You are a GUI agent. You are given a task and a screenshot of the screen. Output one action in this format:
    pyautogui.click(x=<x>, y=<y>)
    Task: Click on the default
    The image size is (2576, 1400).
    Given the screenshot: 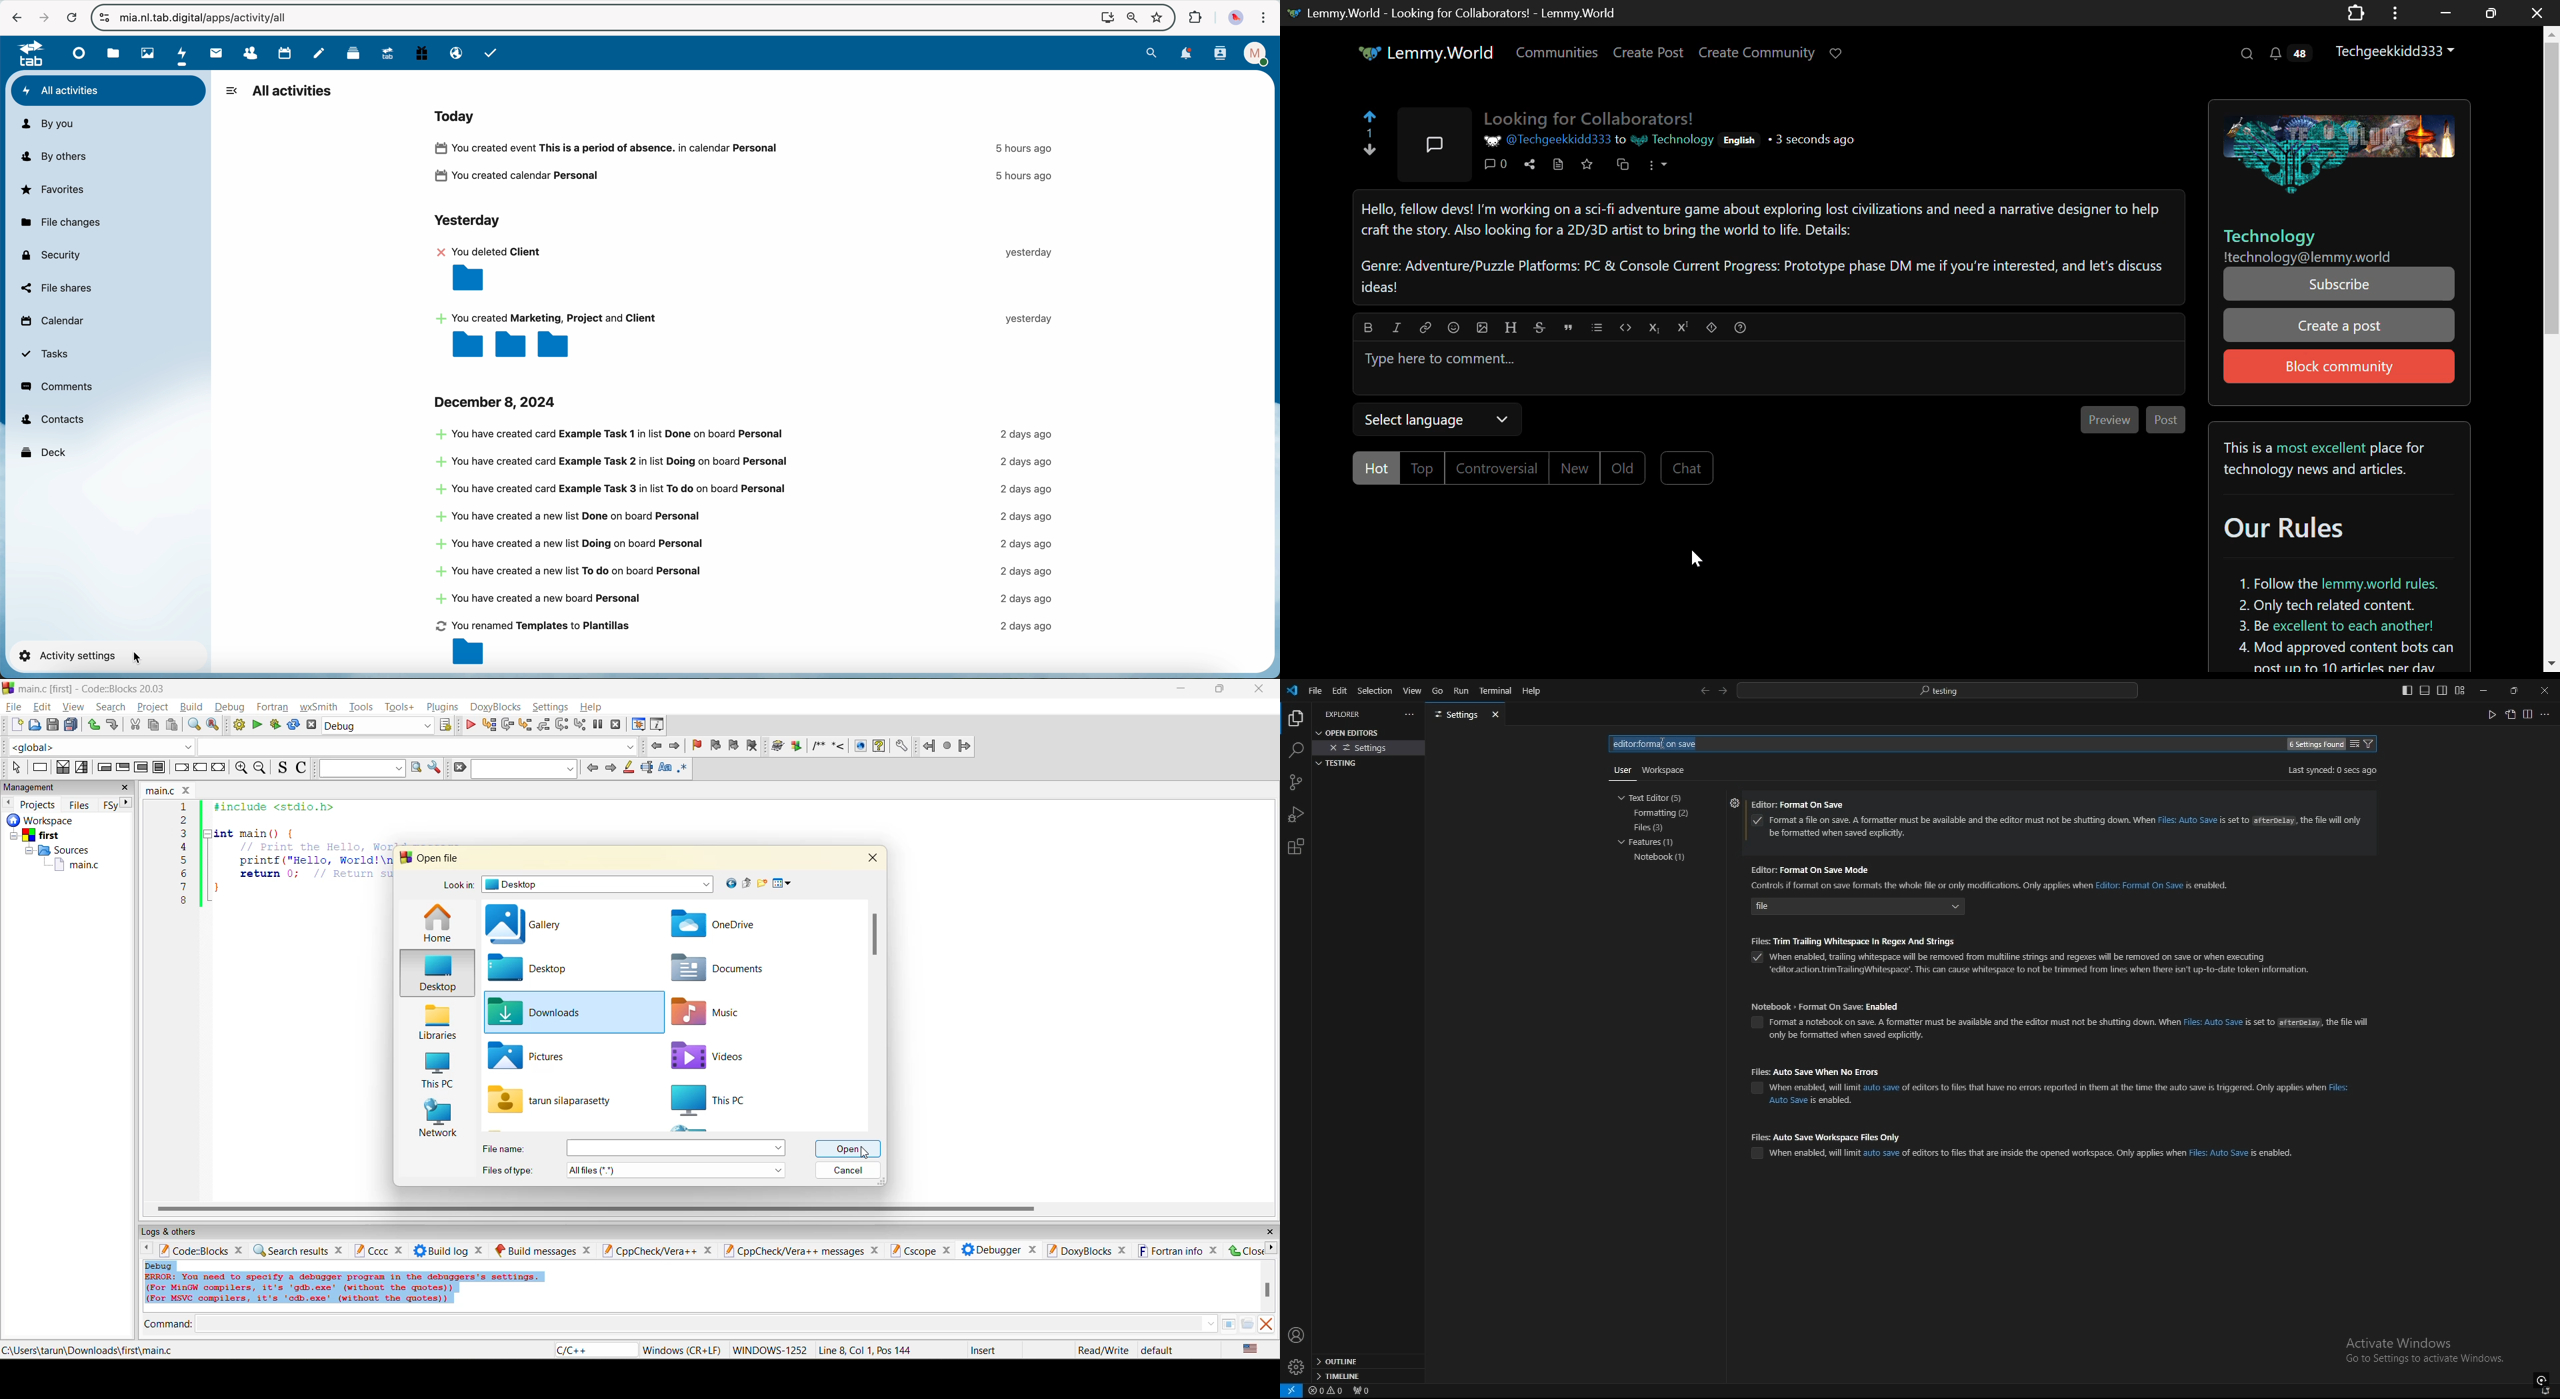 What is the action you would take?
    pyautogui.click(x=1159, y=1350)
    